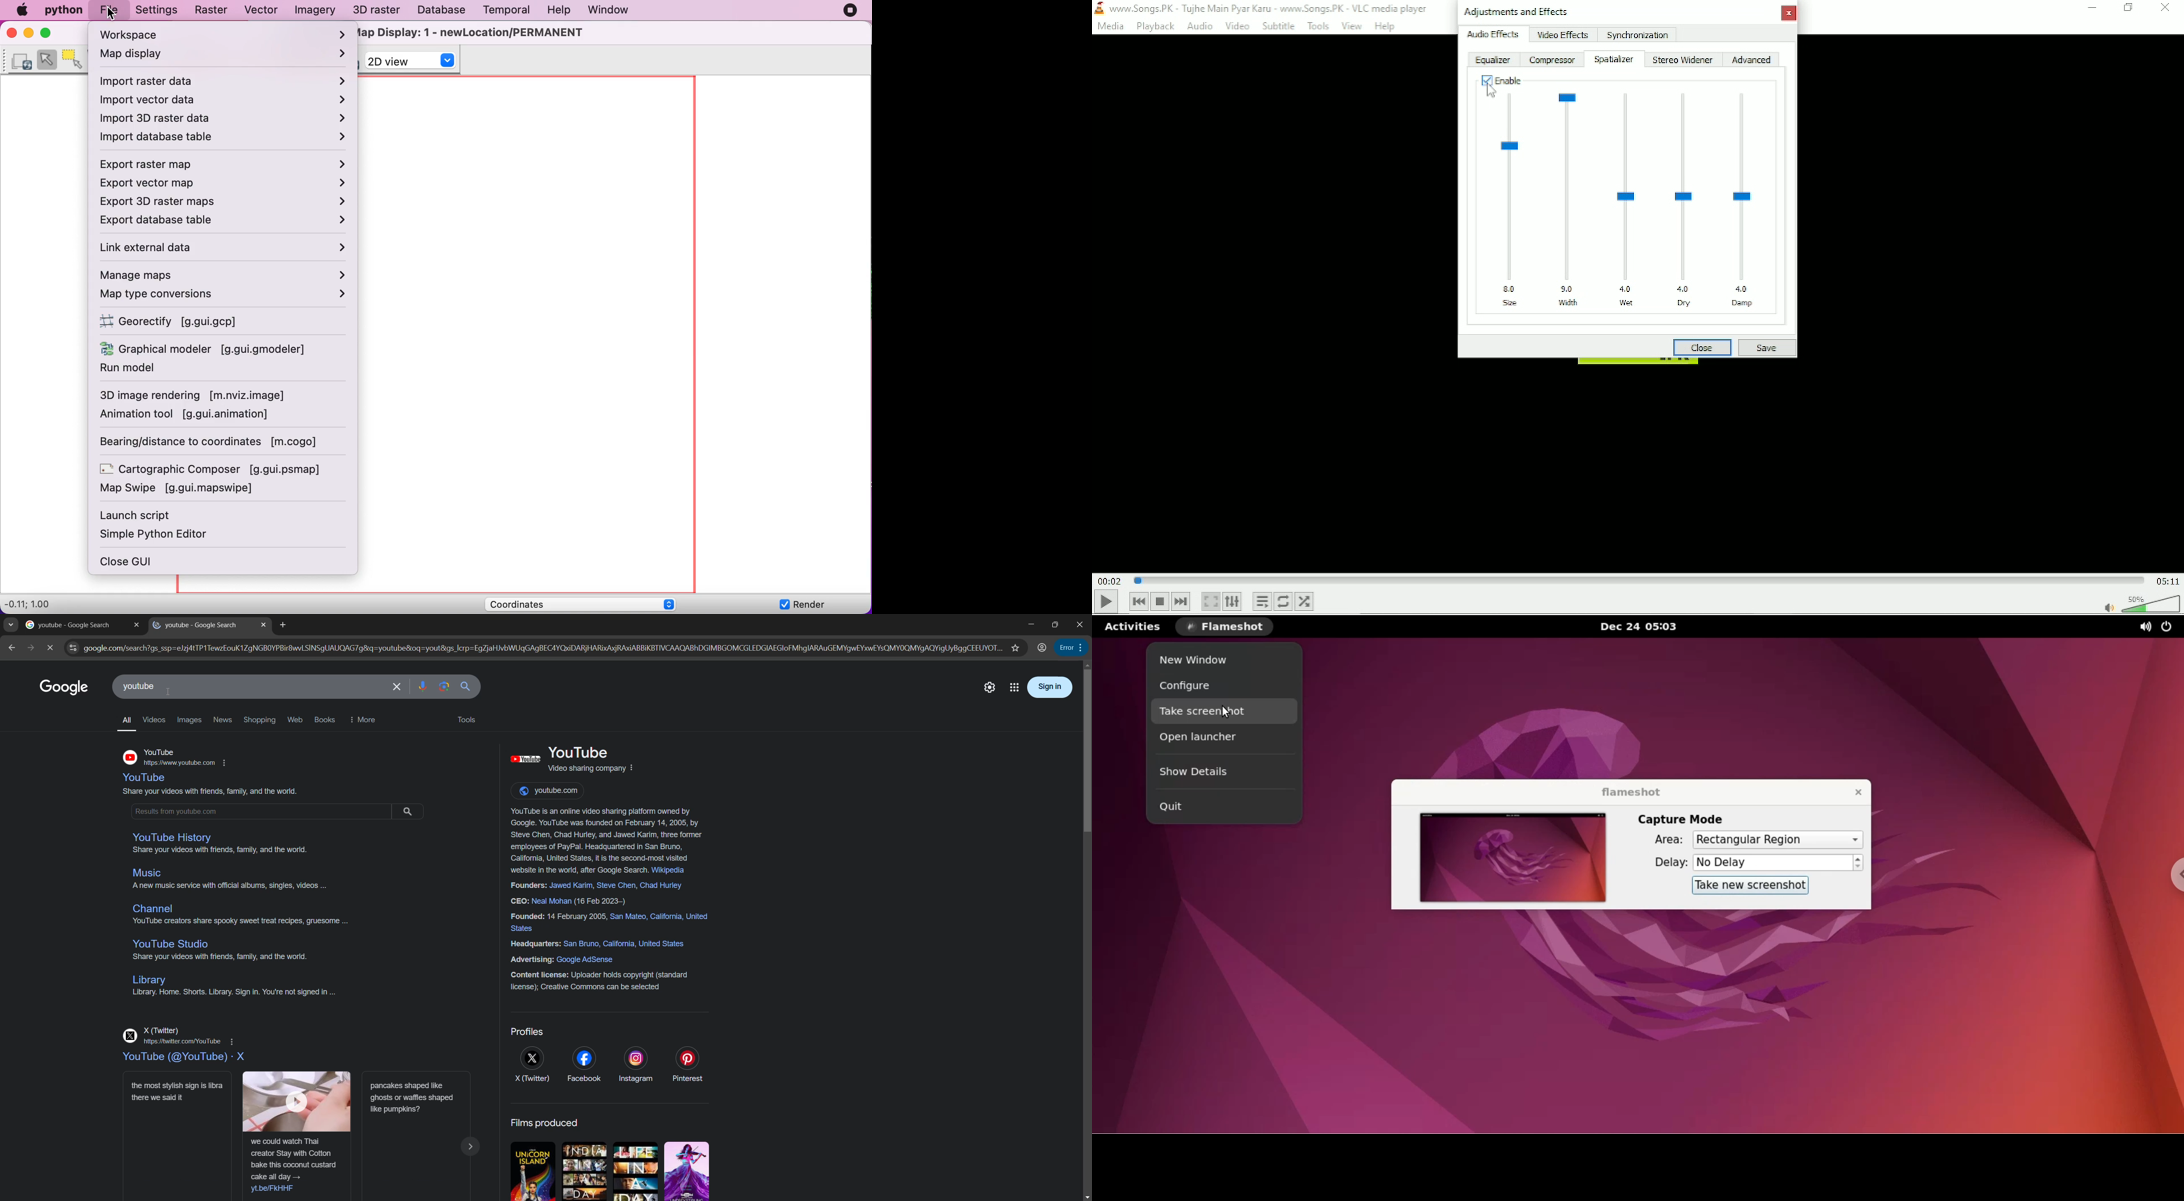  Describe the element at coordinates (295, 719) in the screenshot. I see `web` at that location.